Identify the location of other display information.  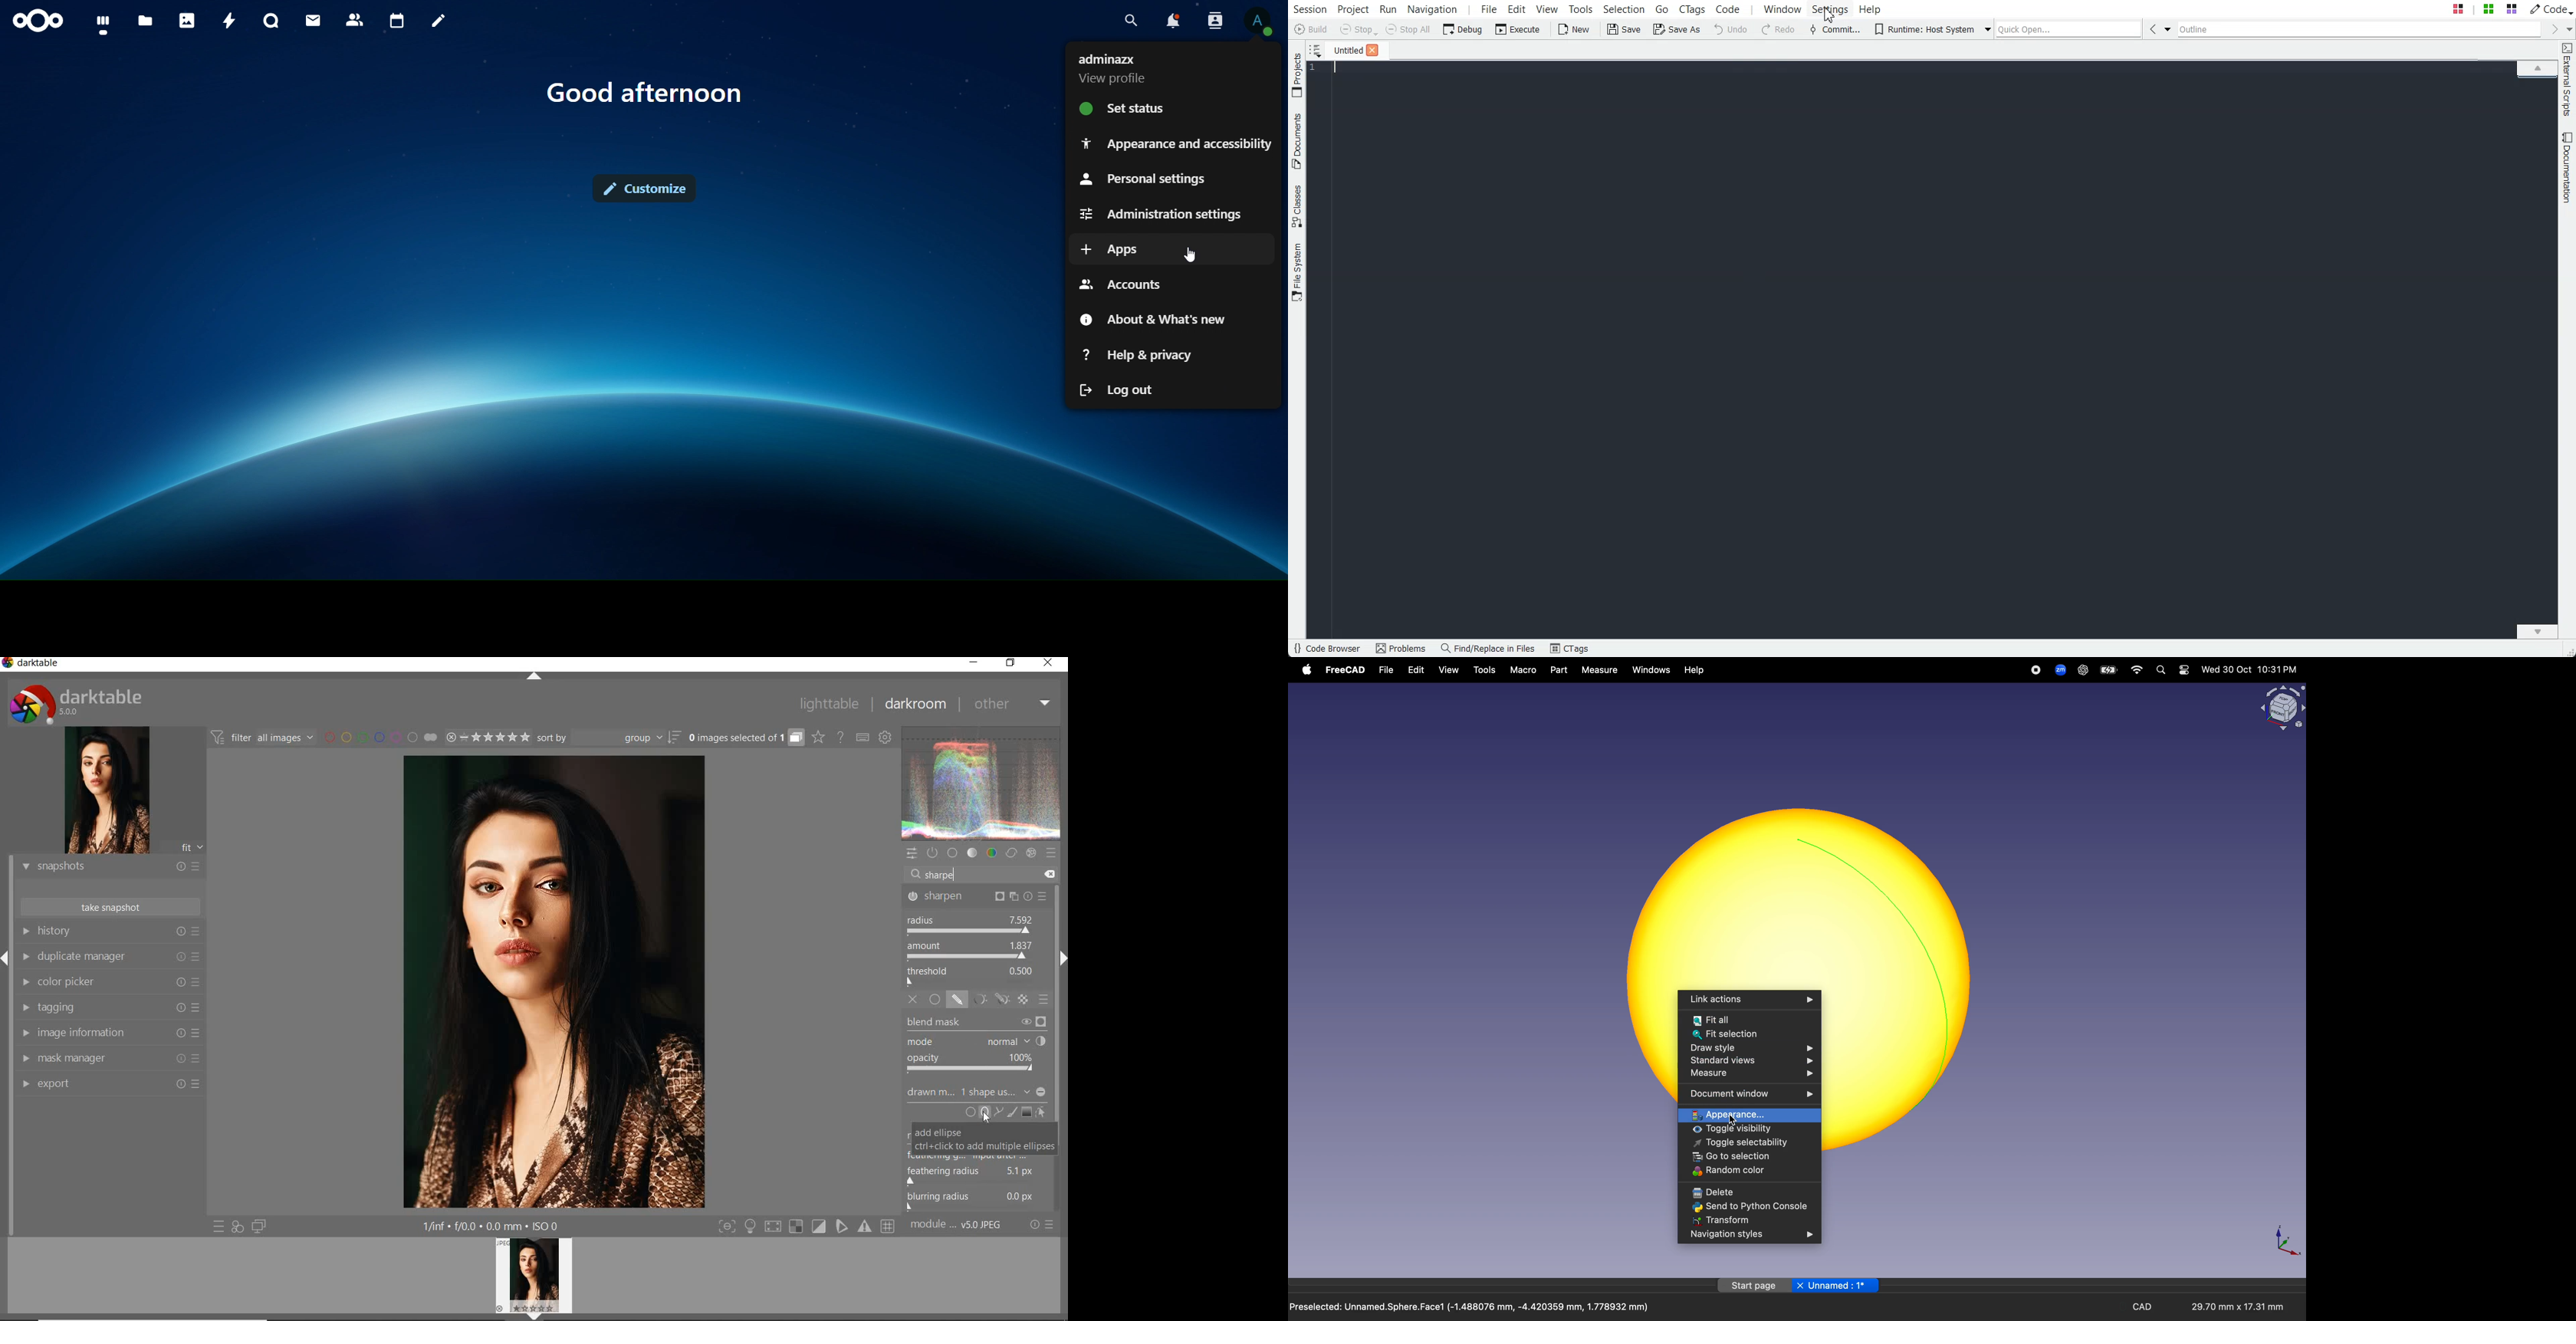
(494, 1227).